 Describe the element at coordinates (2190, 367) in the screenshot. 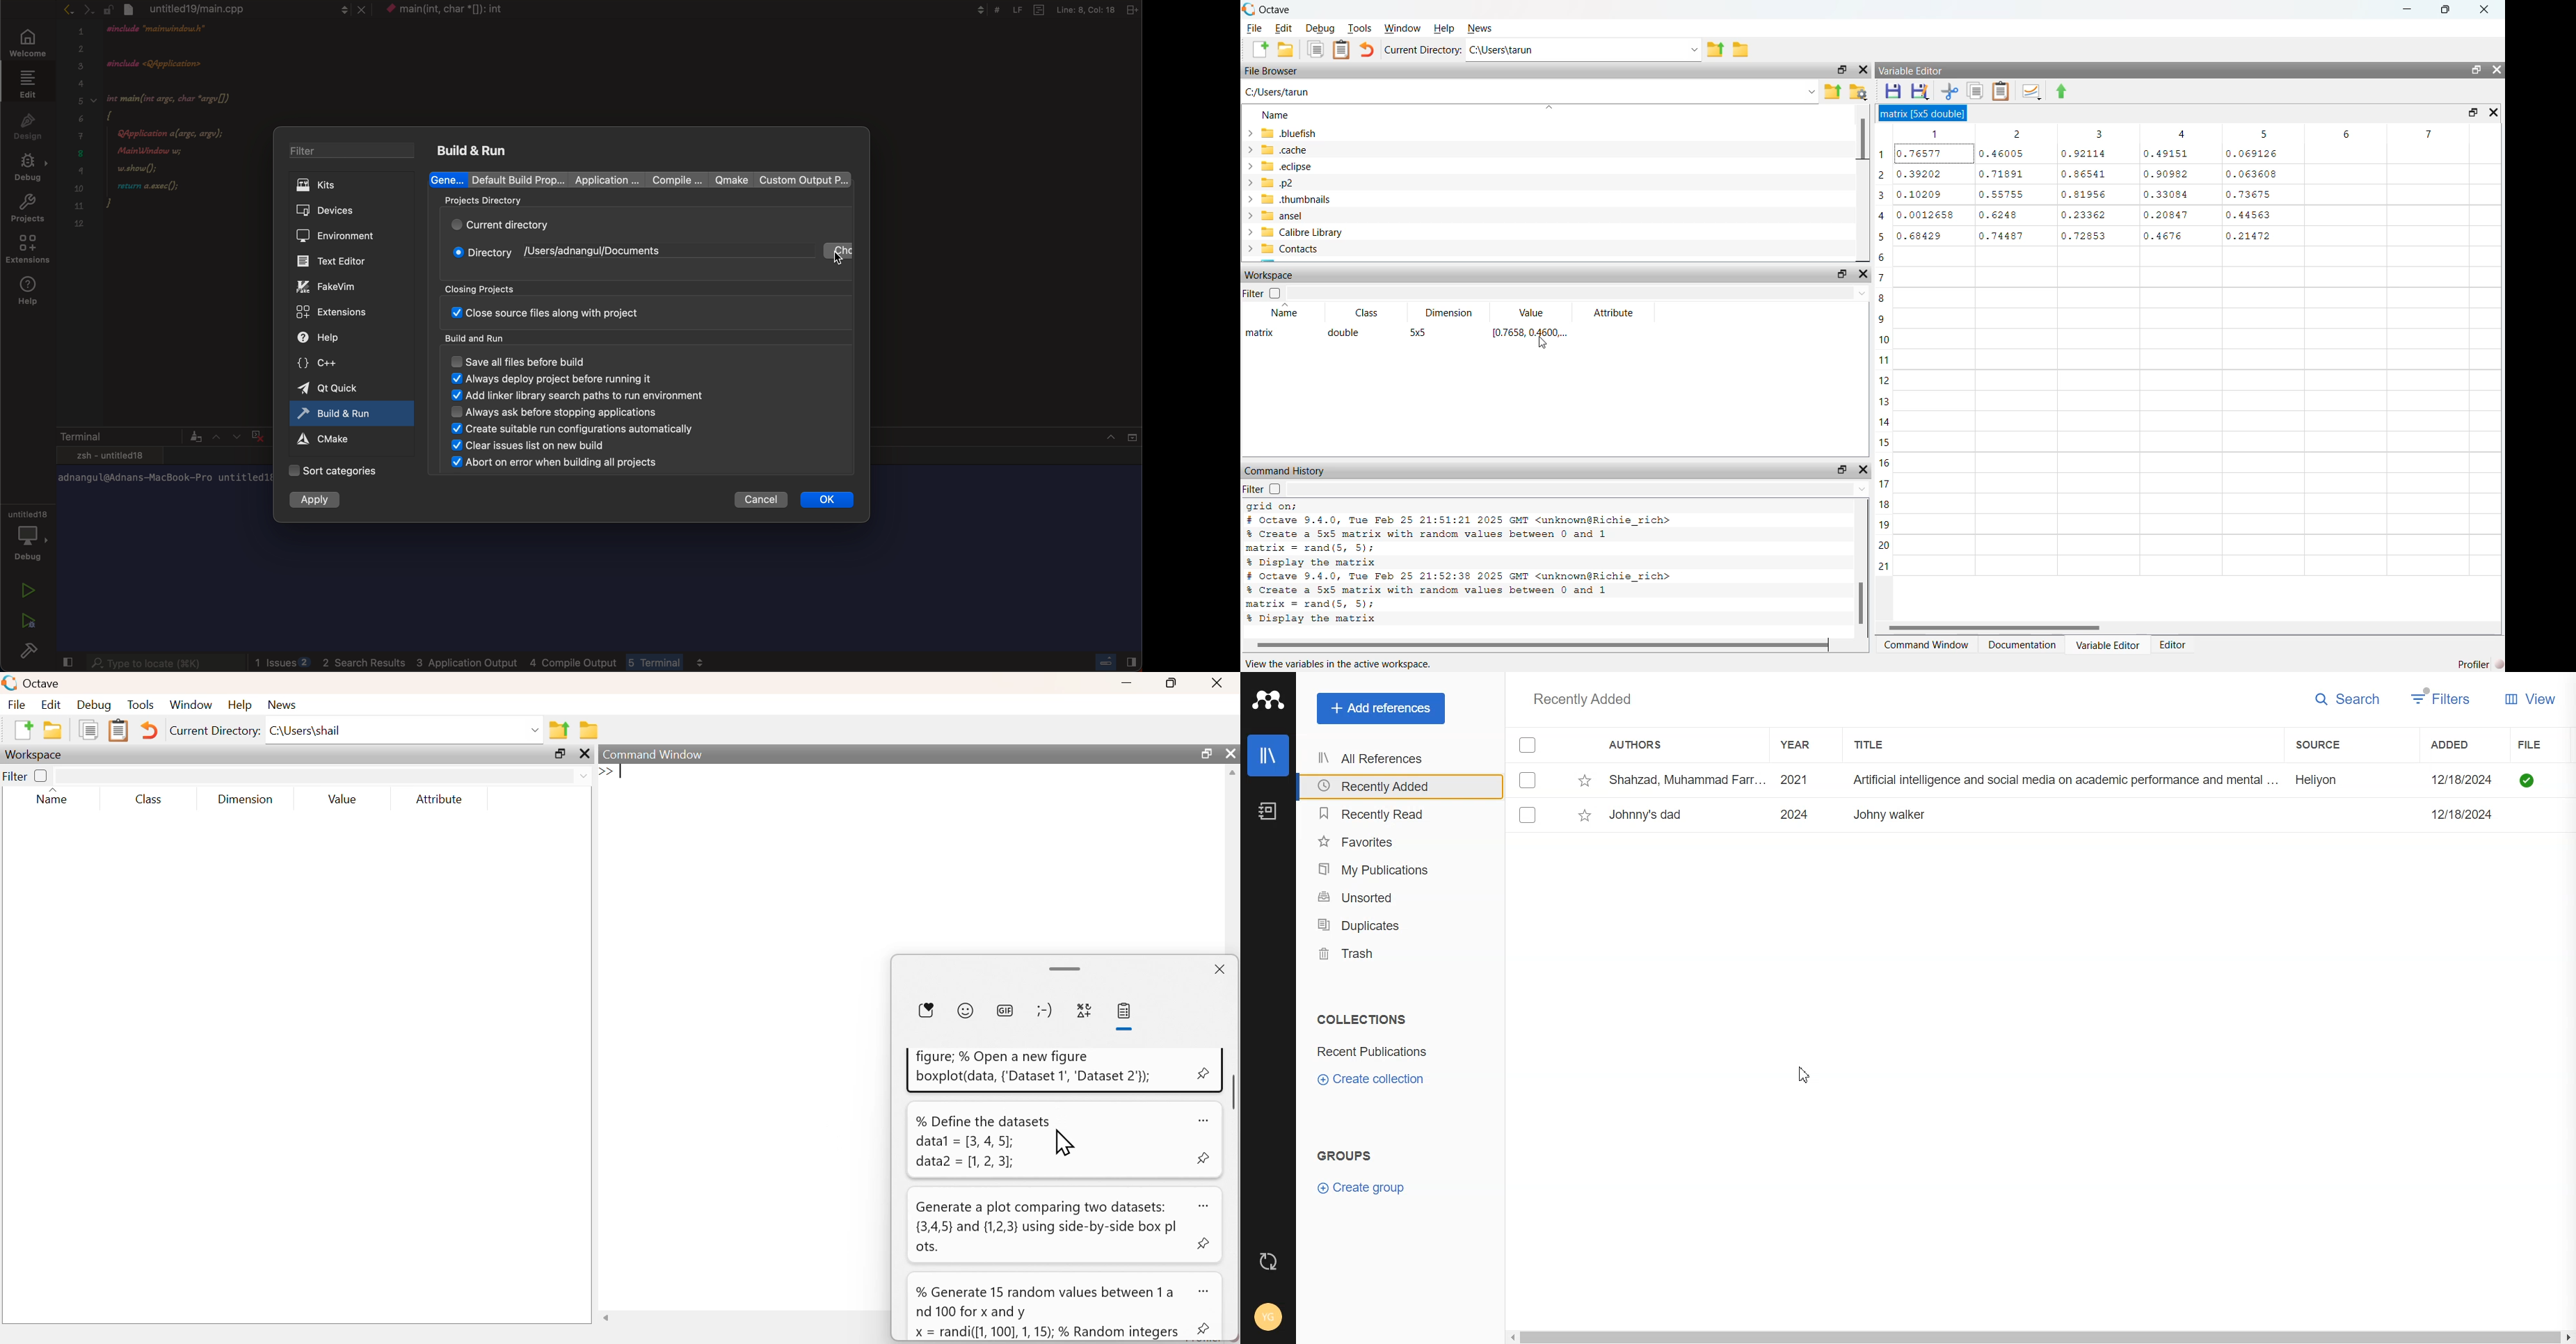

I see `1 2 3 4 5 6 7
1 {0.76577 0.46005 0.92114 0.49151 0.069126
2 0.39202 0.71891 0.86541 0.90982 0.063608
3 0.10209 0.55755 0.81956 0.33084 0.73675
4 0.0012658 0.6248 0.23362 0.20847 0.44563
5 0.68429 0.74487 0.72853 0.4676 0.21472
6
7
8
9
10` at that location.